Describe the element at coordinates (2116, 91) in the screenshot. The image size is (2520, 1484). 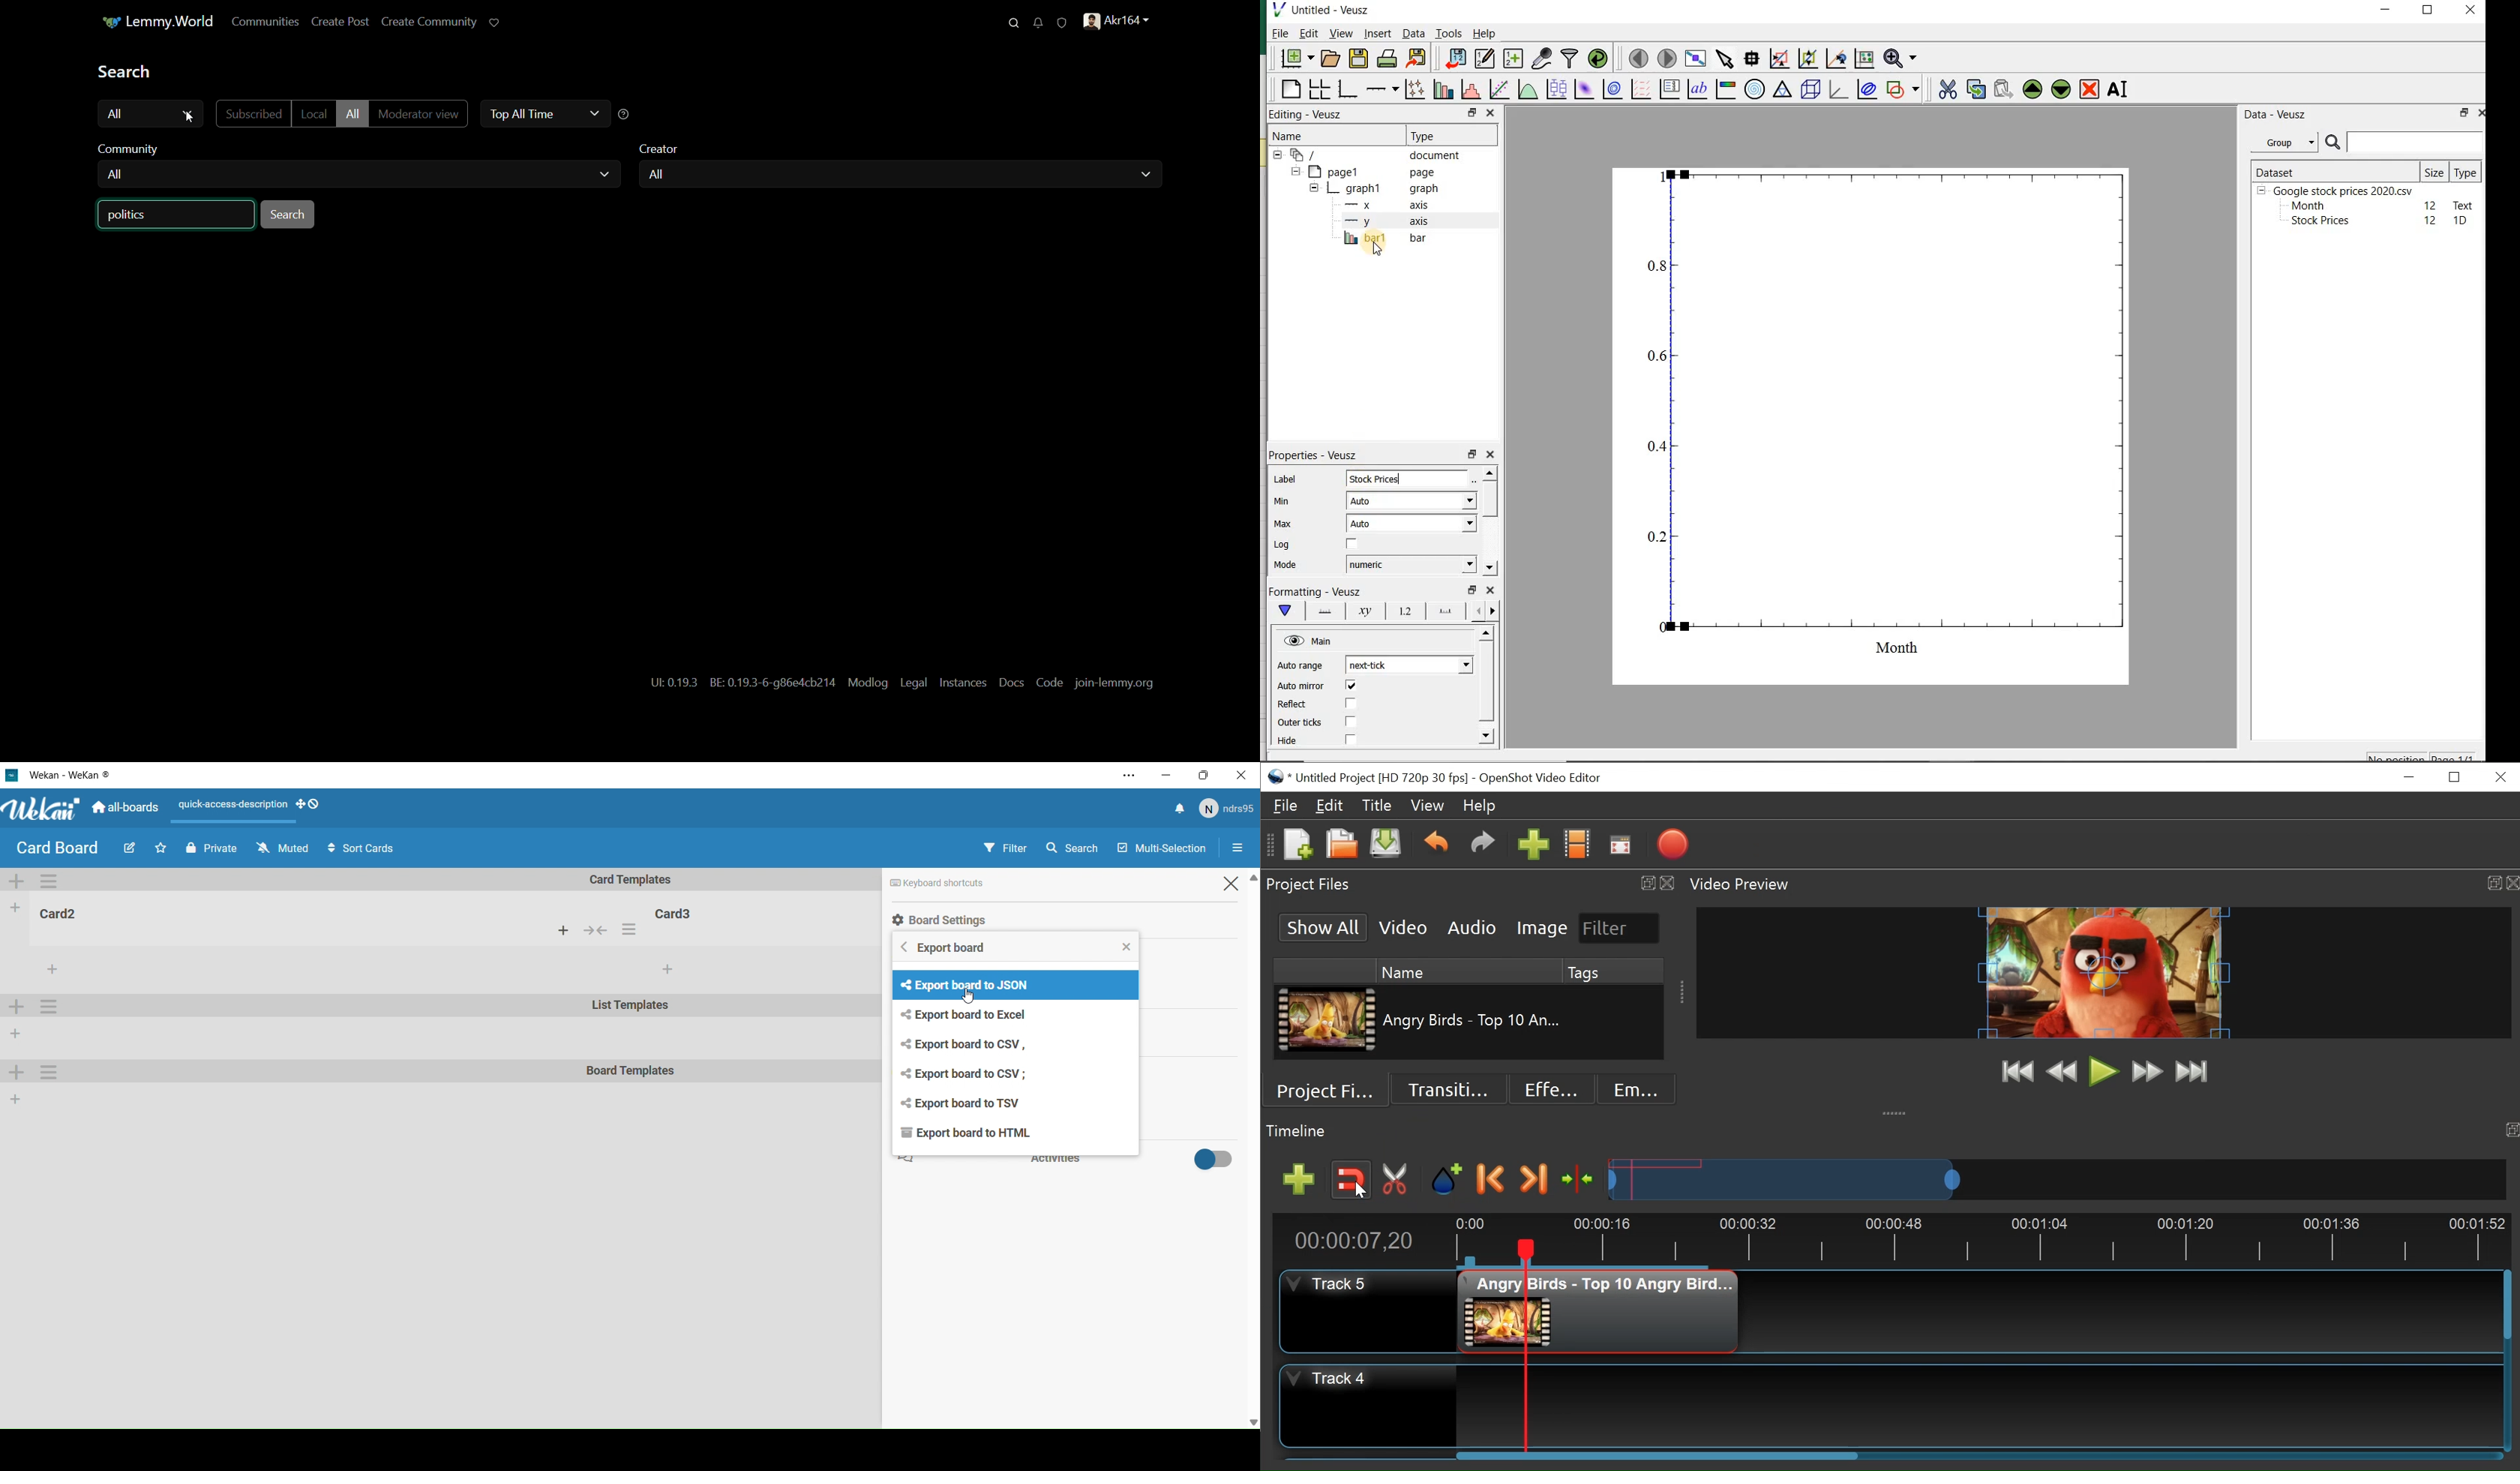
I see `renames the selected widget` at that location.